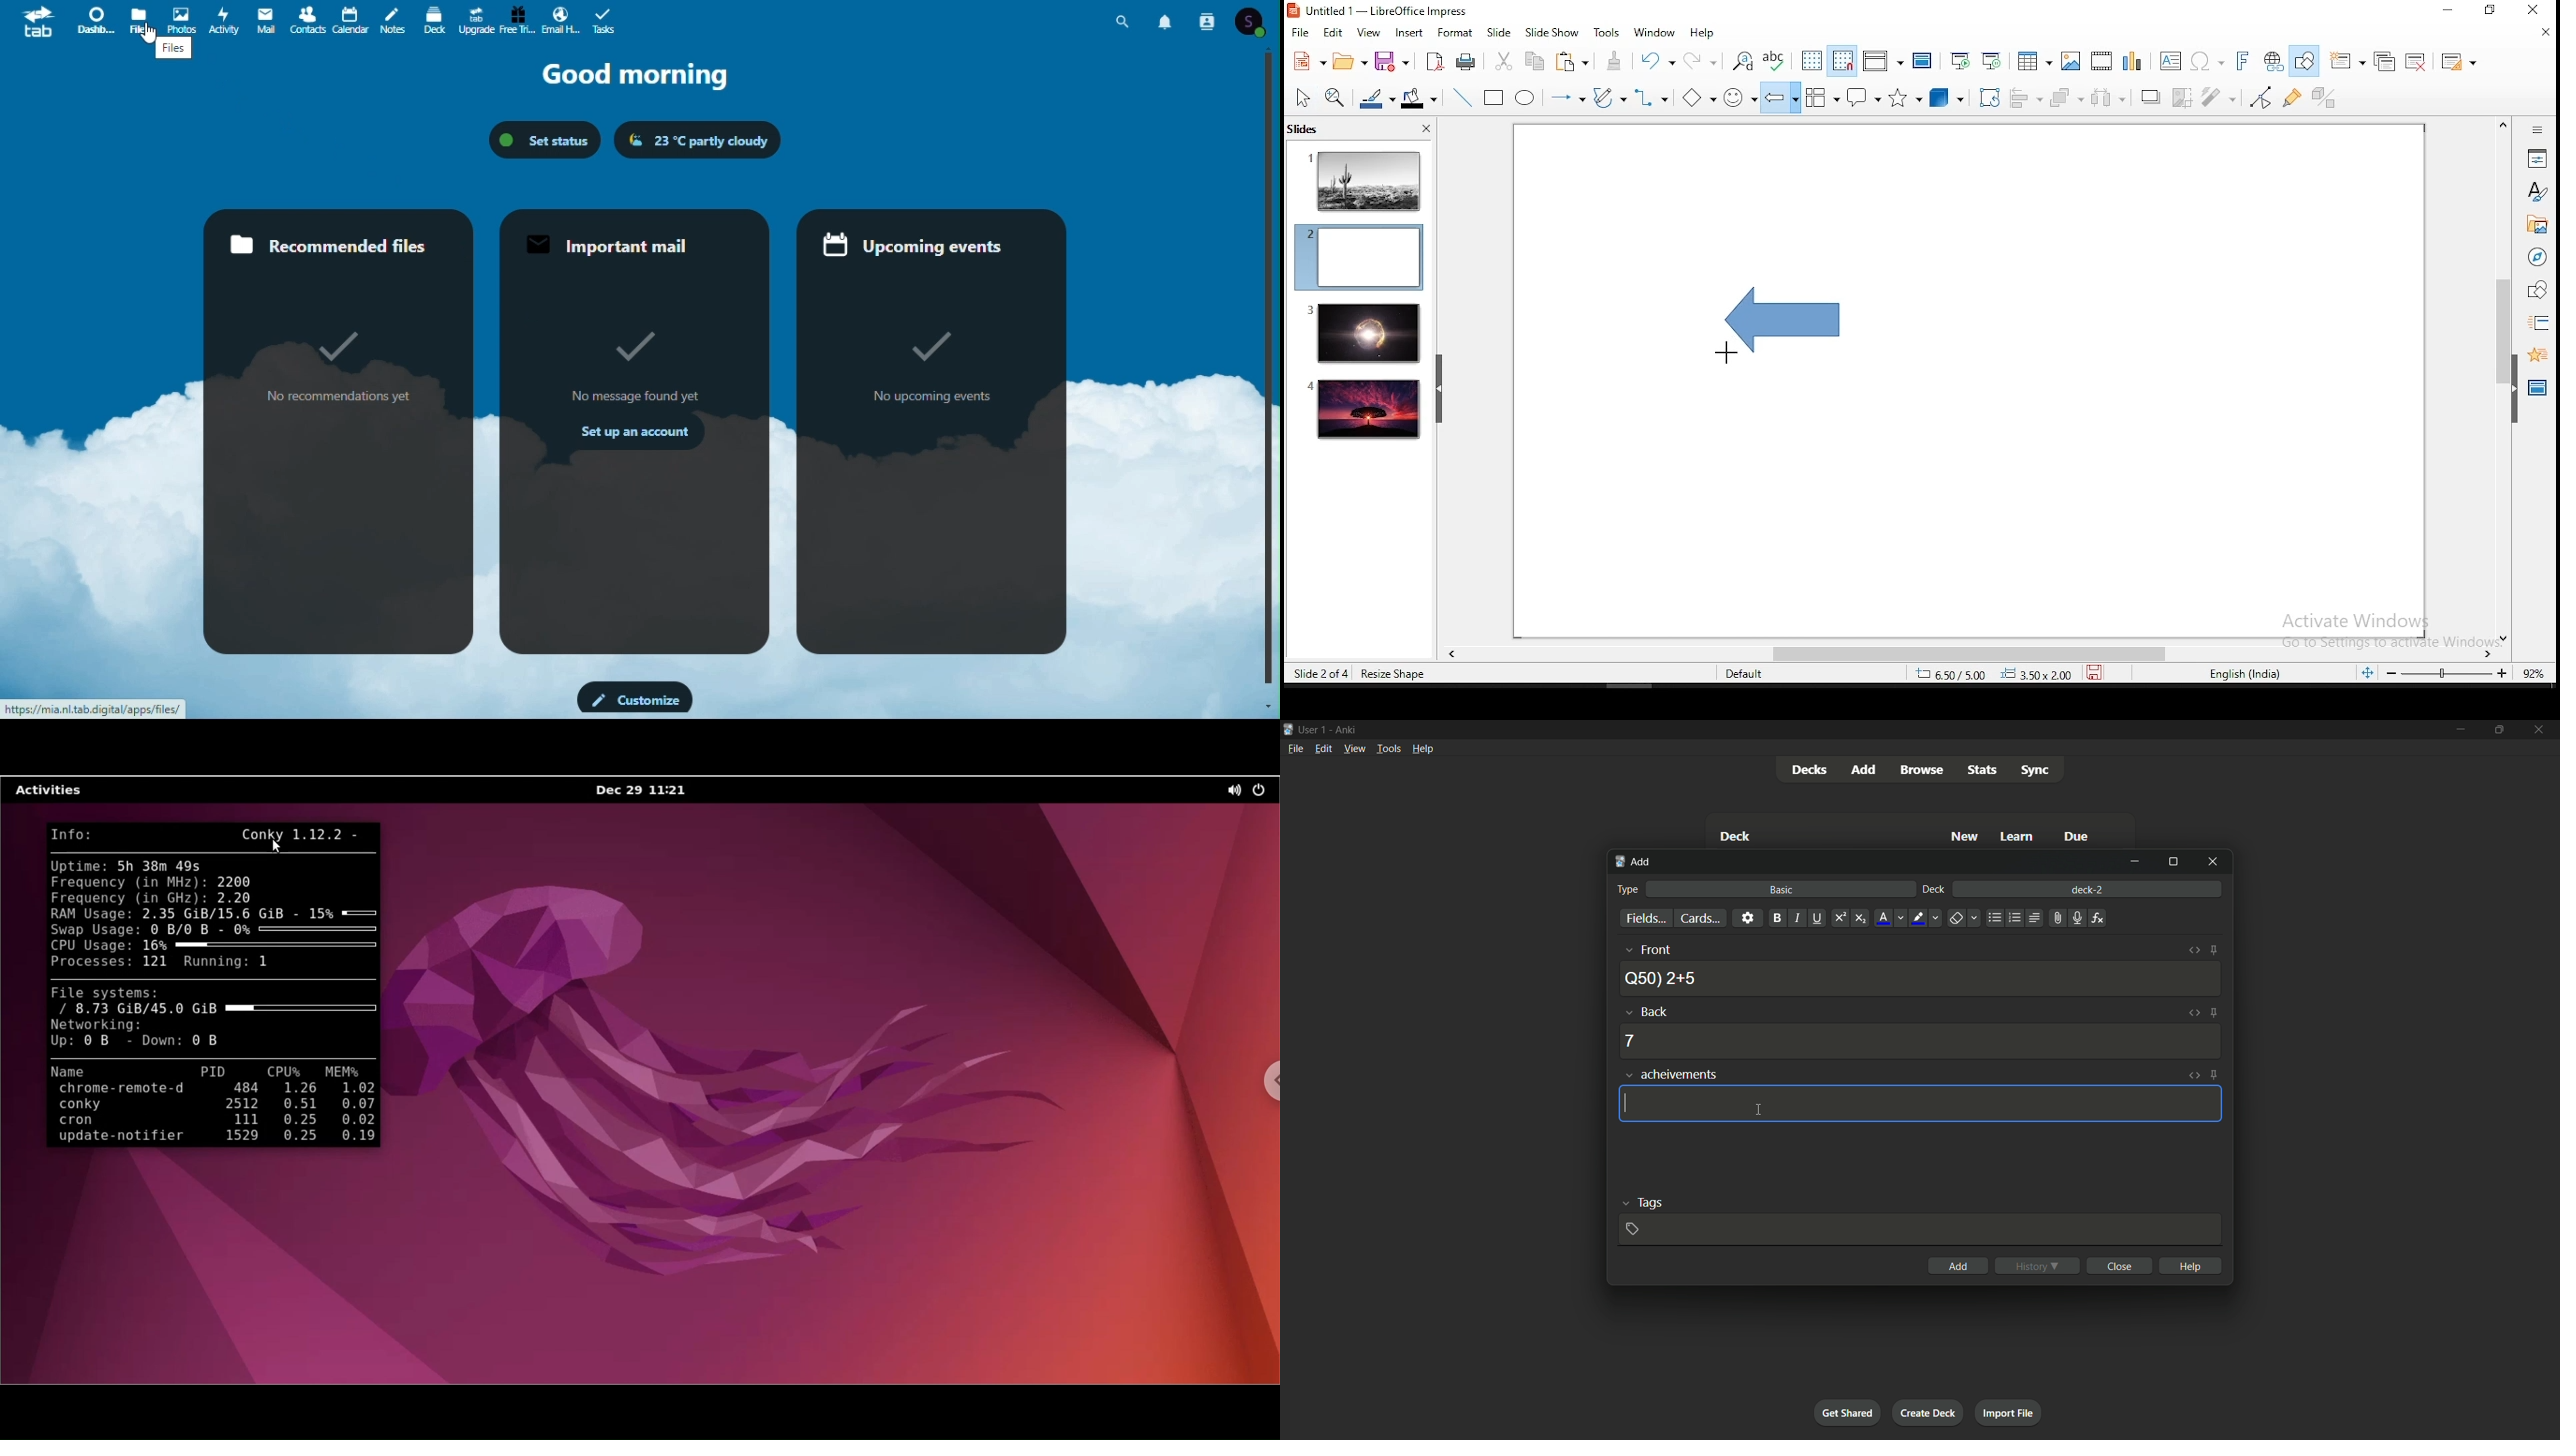 The height and width of the screenshot is (1456, 2576). Describe the element at coordinates (2031, 99) in the screenshot. I see `align objects` at that location.